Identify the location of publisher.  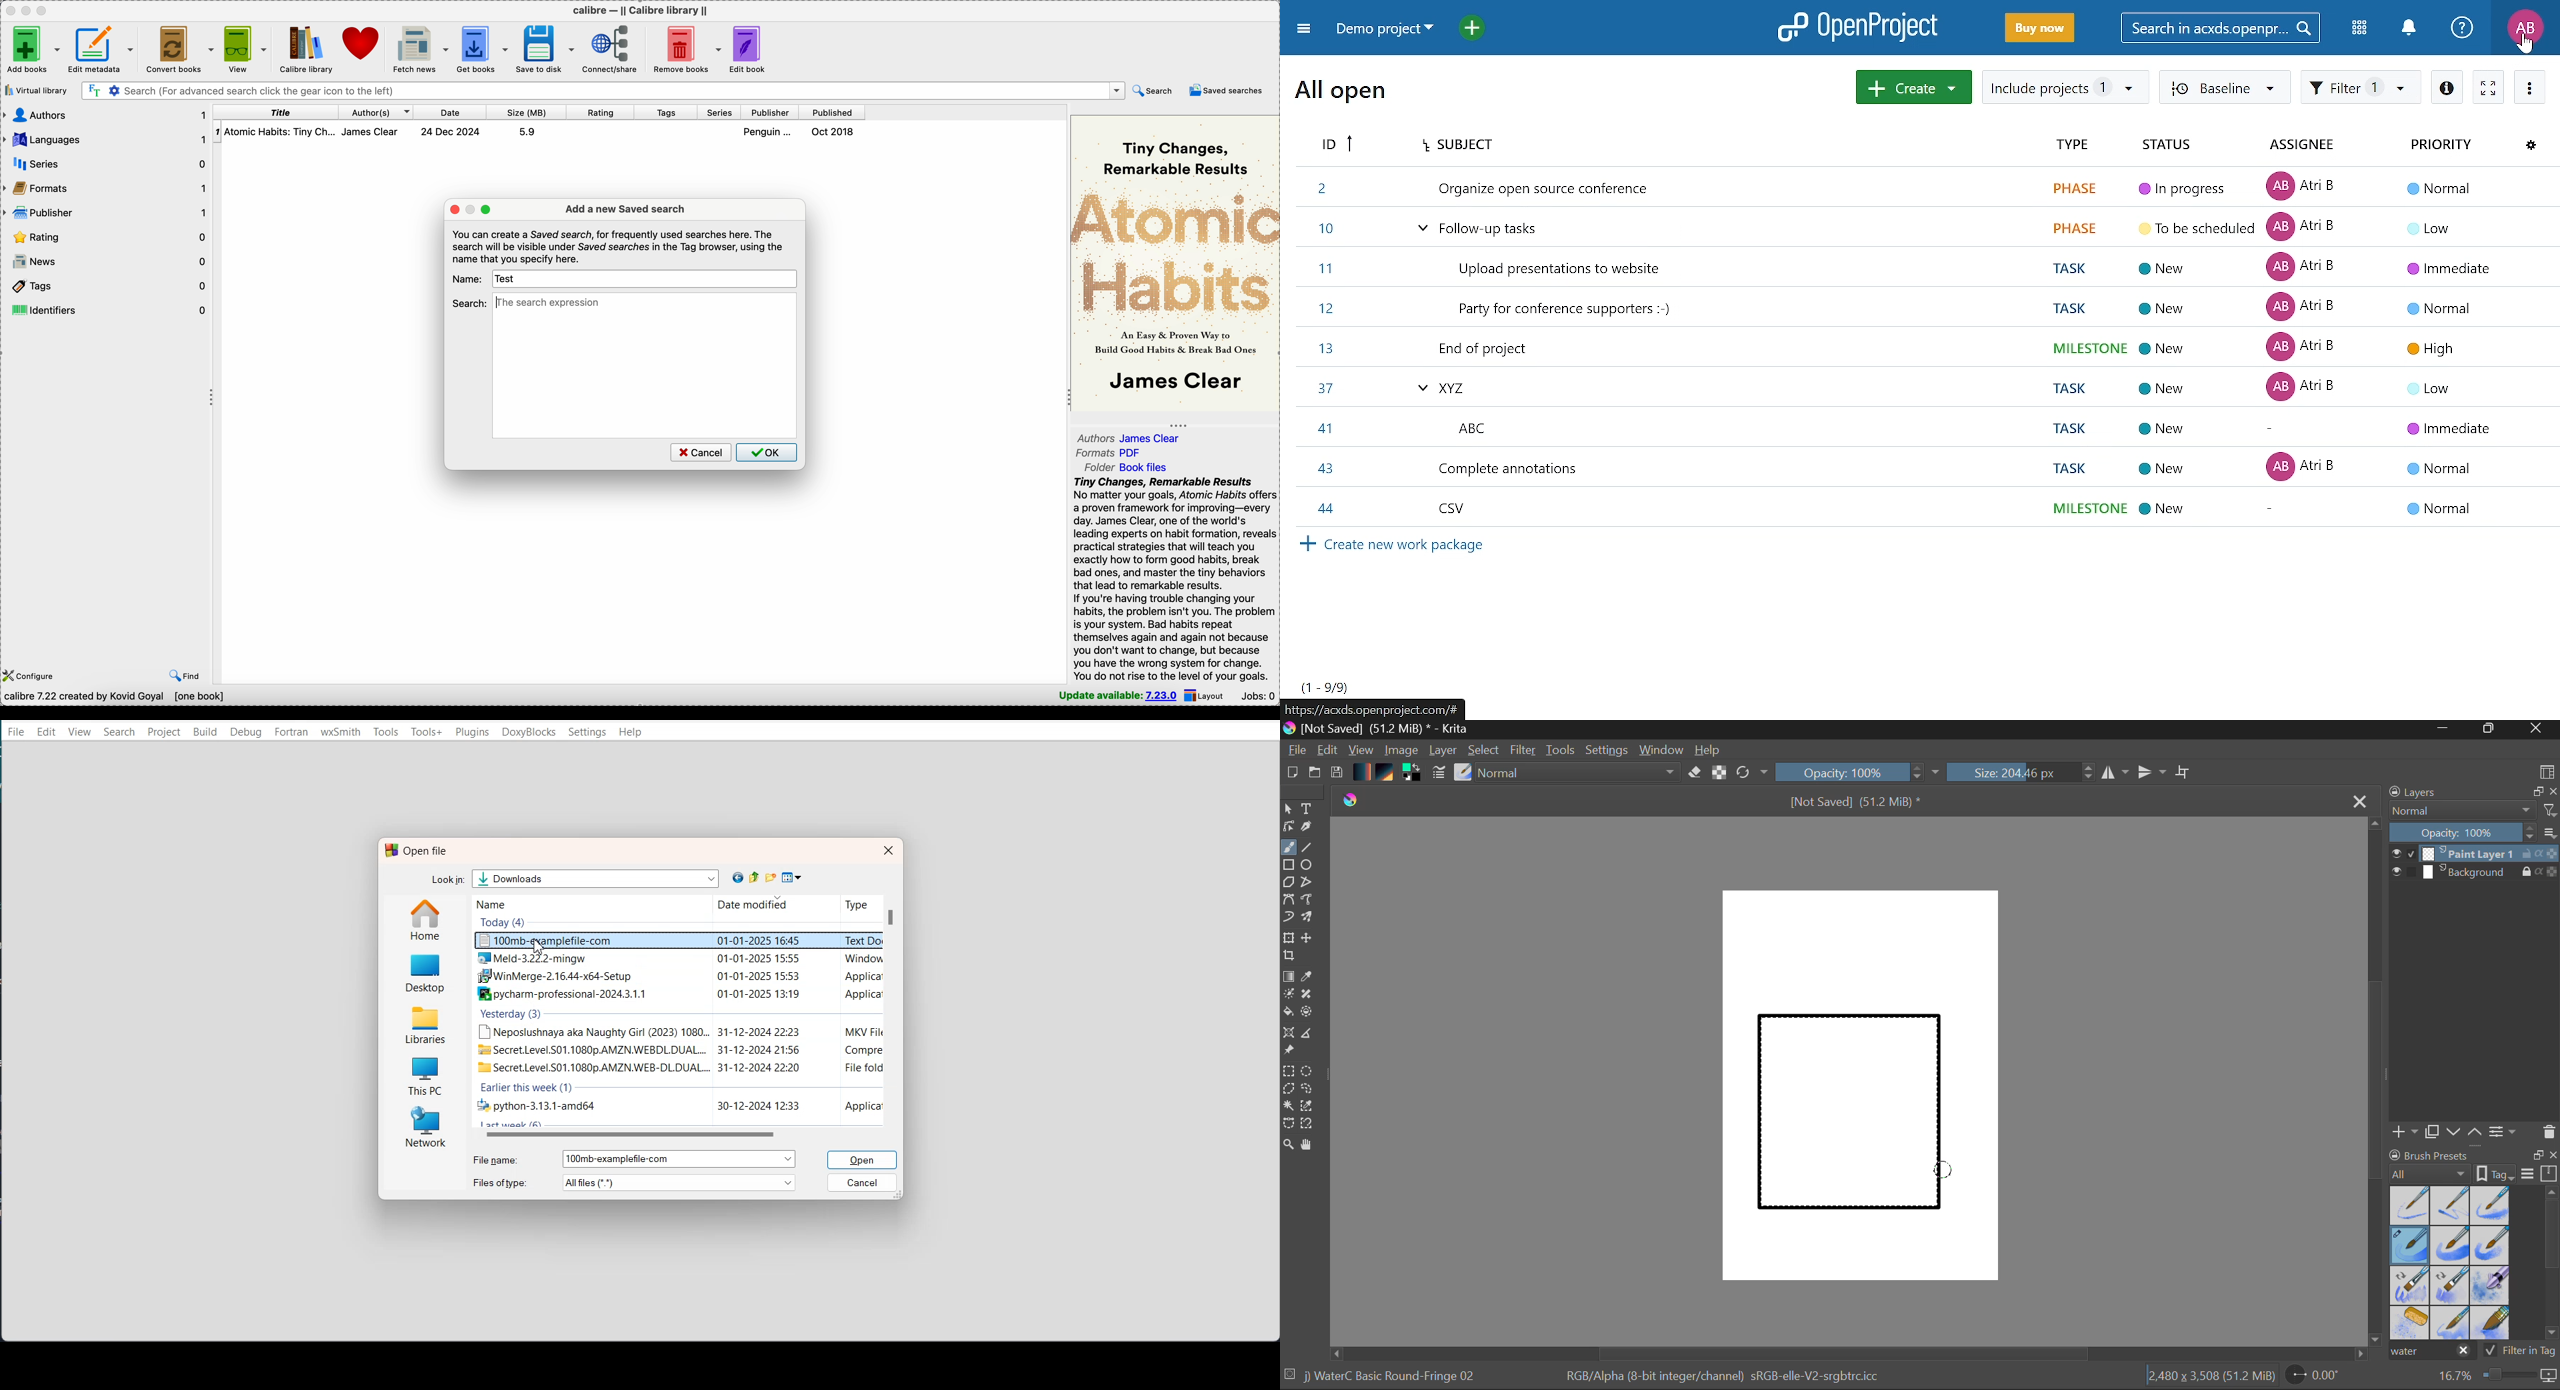
(106, 214).